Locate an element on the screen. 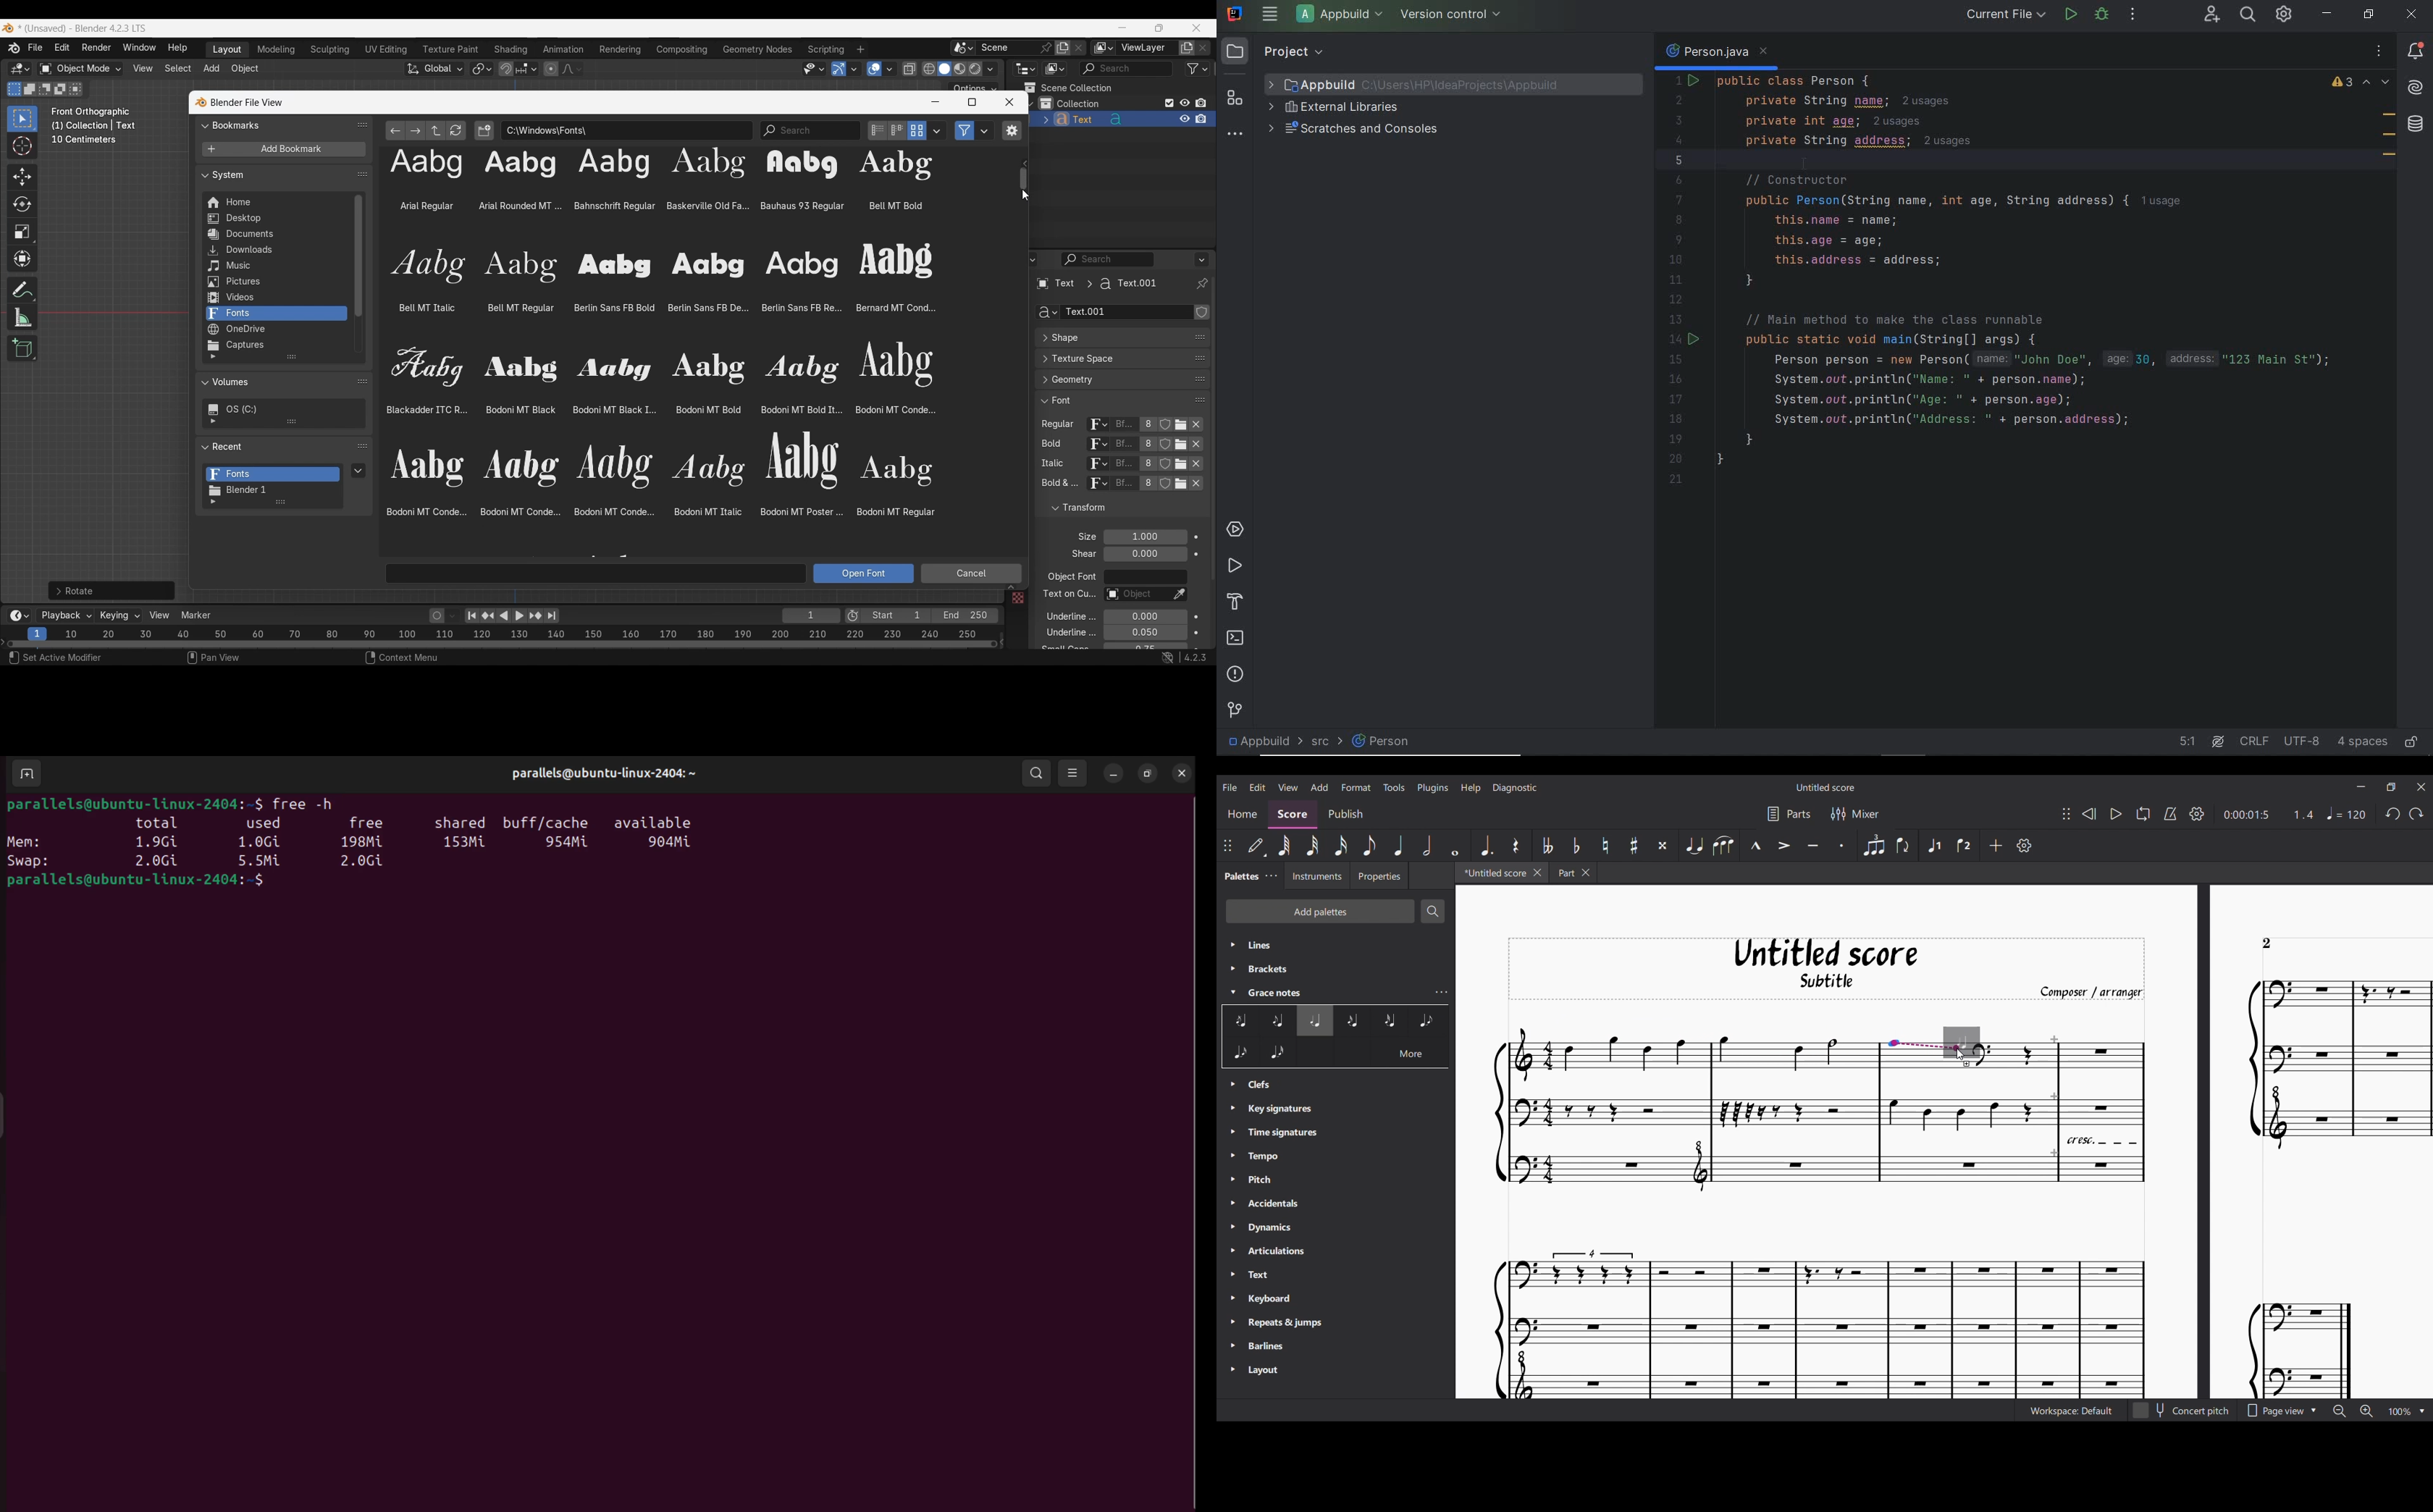  198 Mi is located at coordinates (362, 842).